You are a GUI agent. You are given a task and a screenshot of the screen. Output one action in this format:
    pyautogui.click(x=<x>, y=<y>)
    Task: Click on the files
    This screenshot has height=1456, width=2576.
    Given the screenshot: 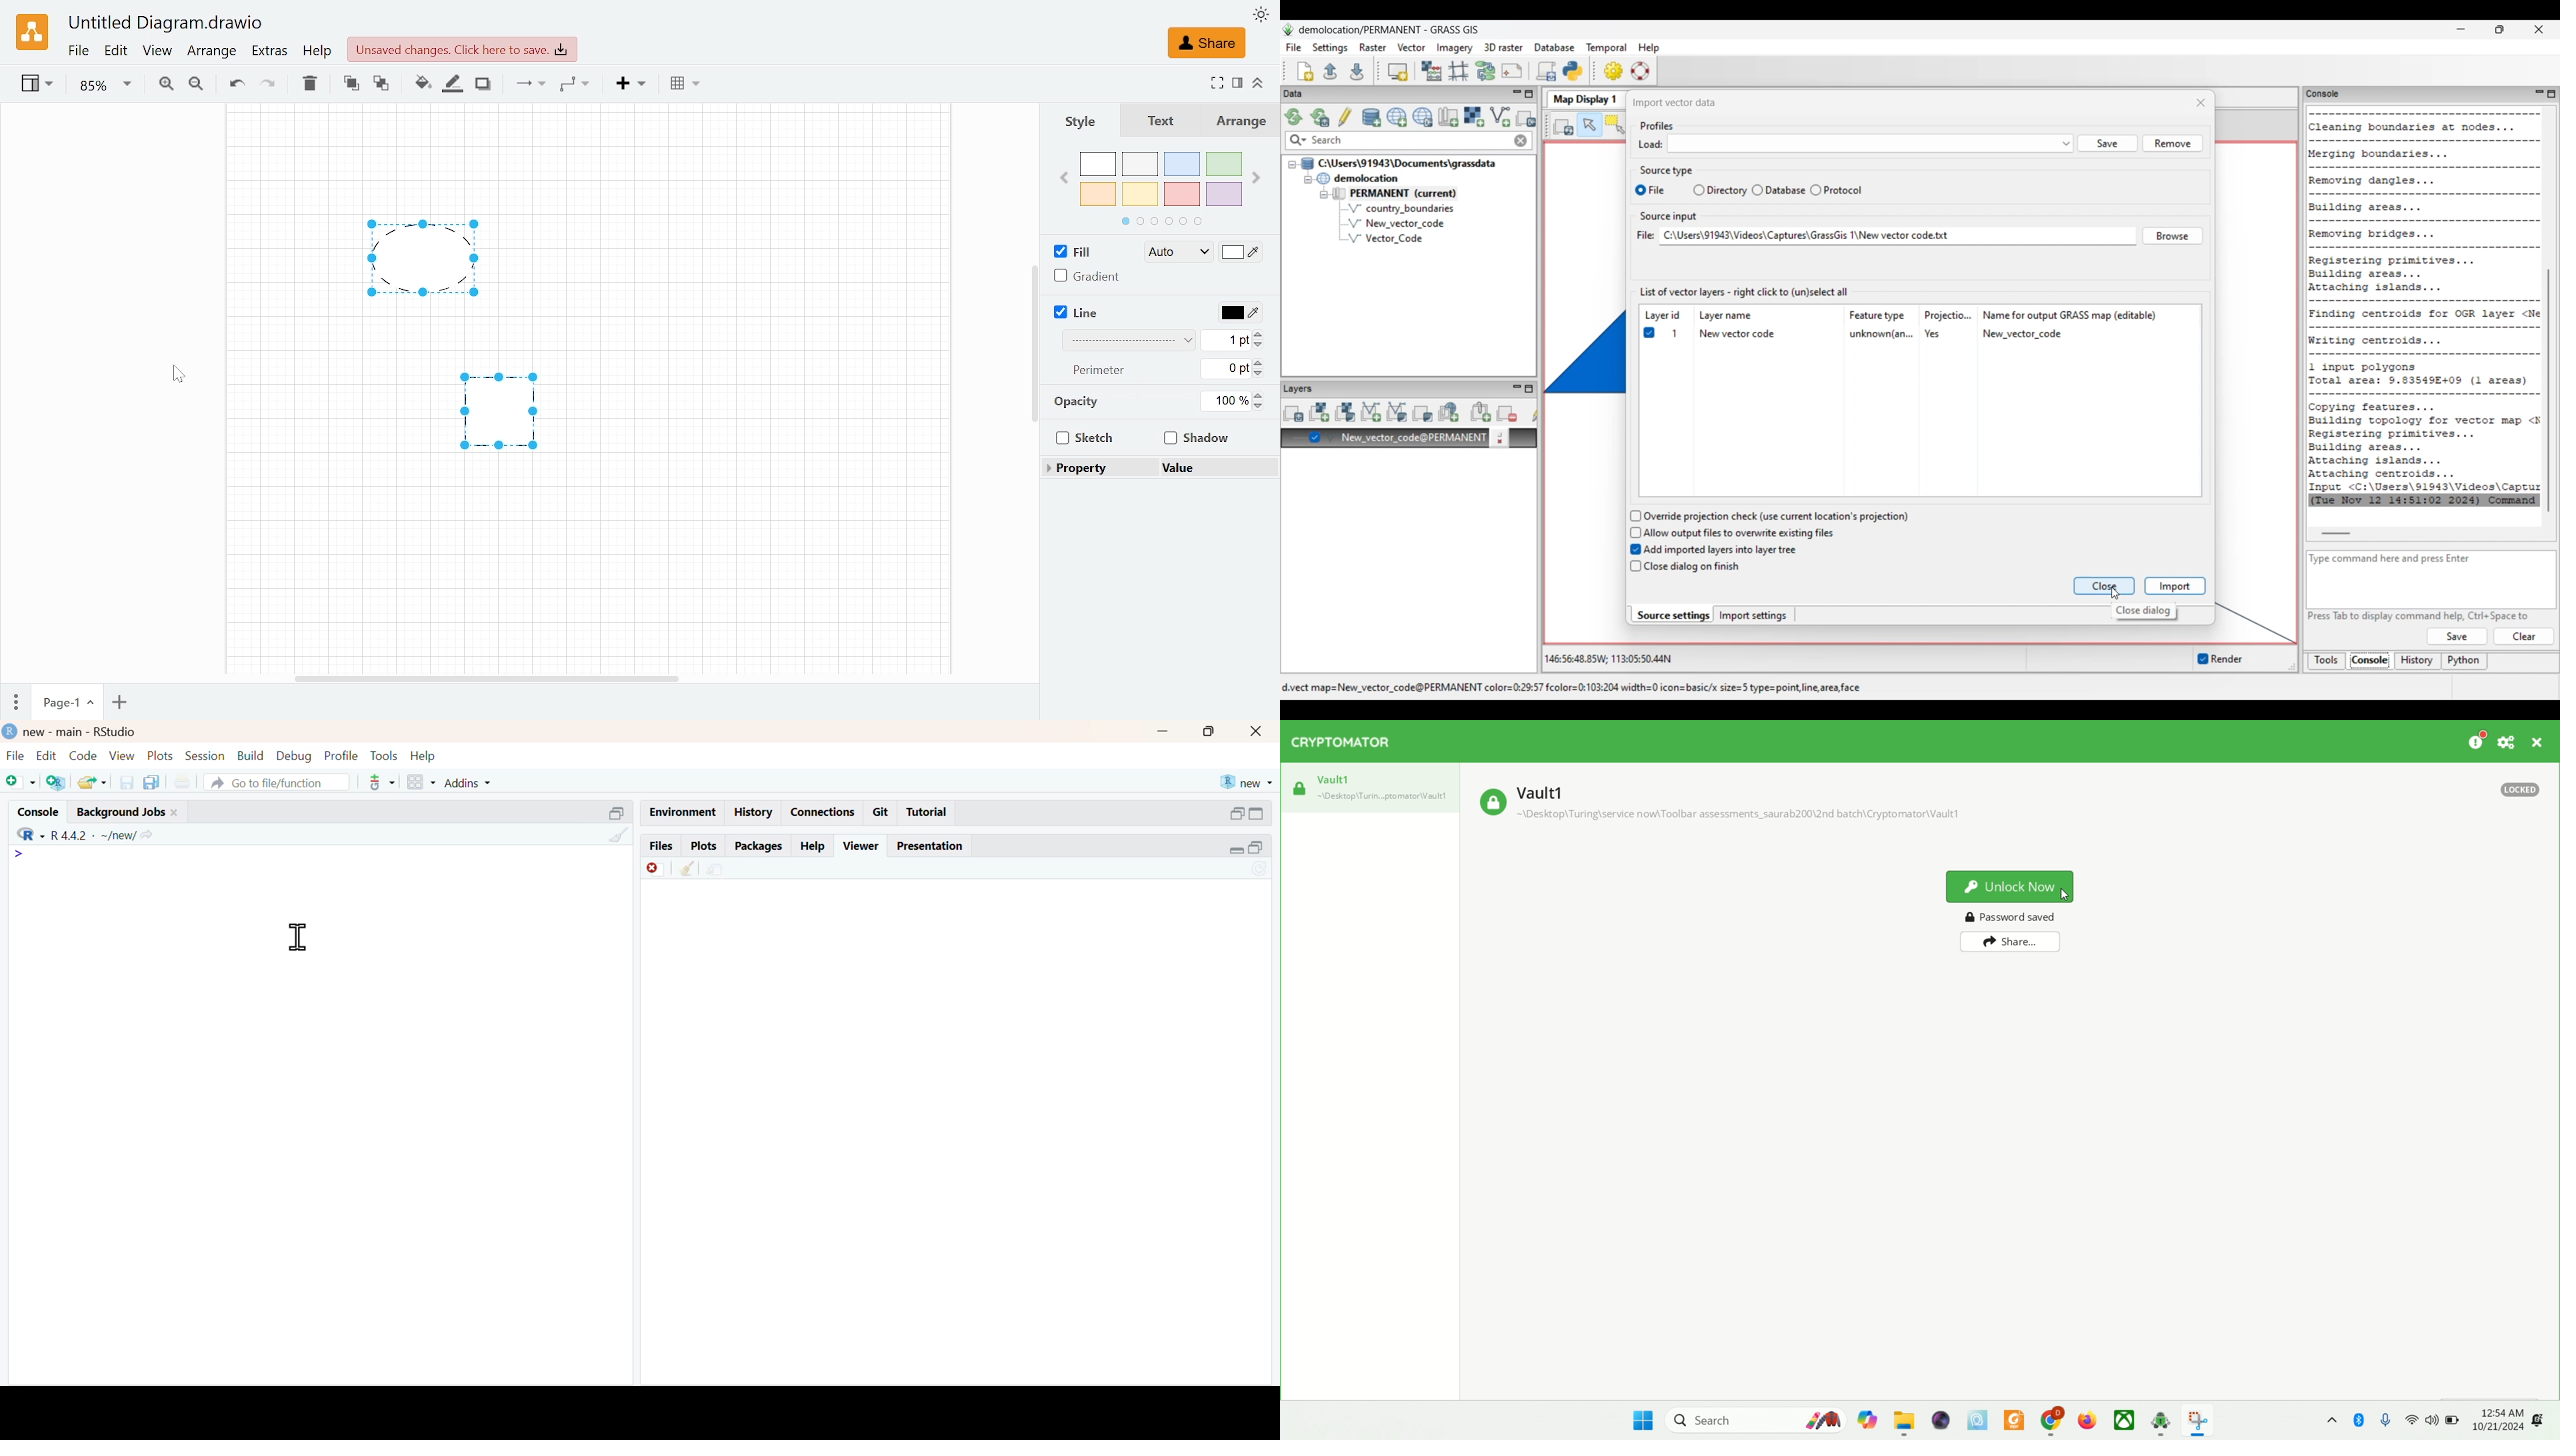 What is the action you would take?
    pyautogui.click(x=661, y=844)
    